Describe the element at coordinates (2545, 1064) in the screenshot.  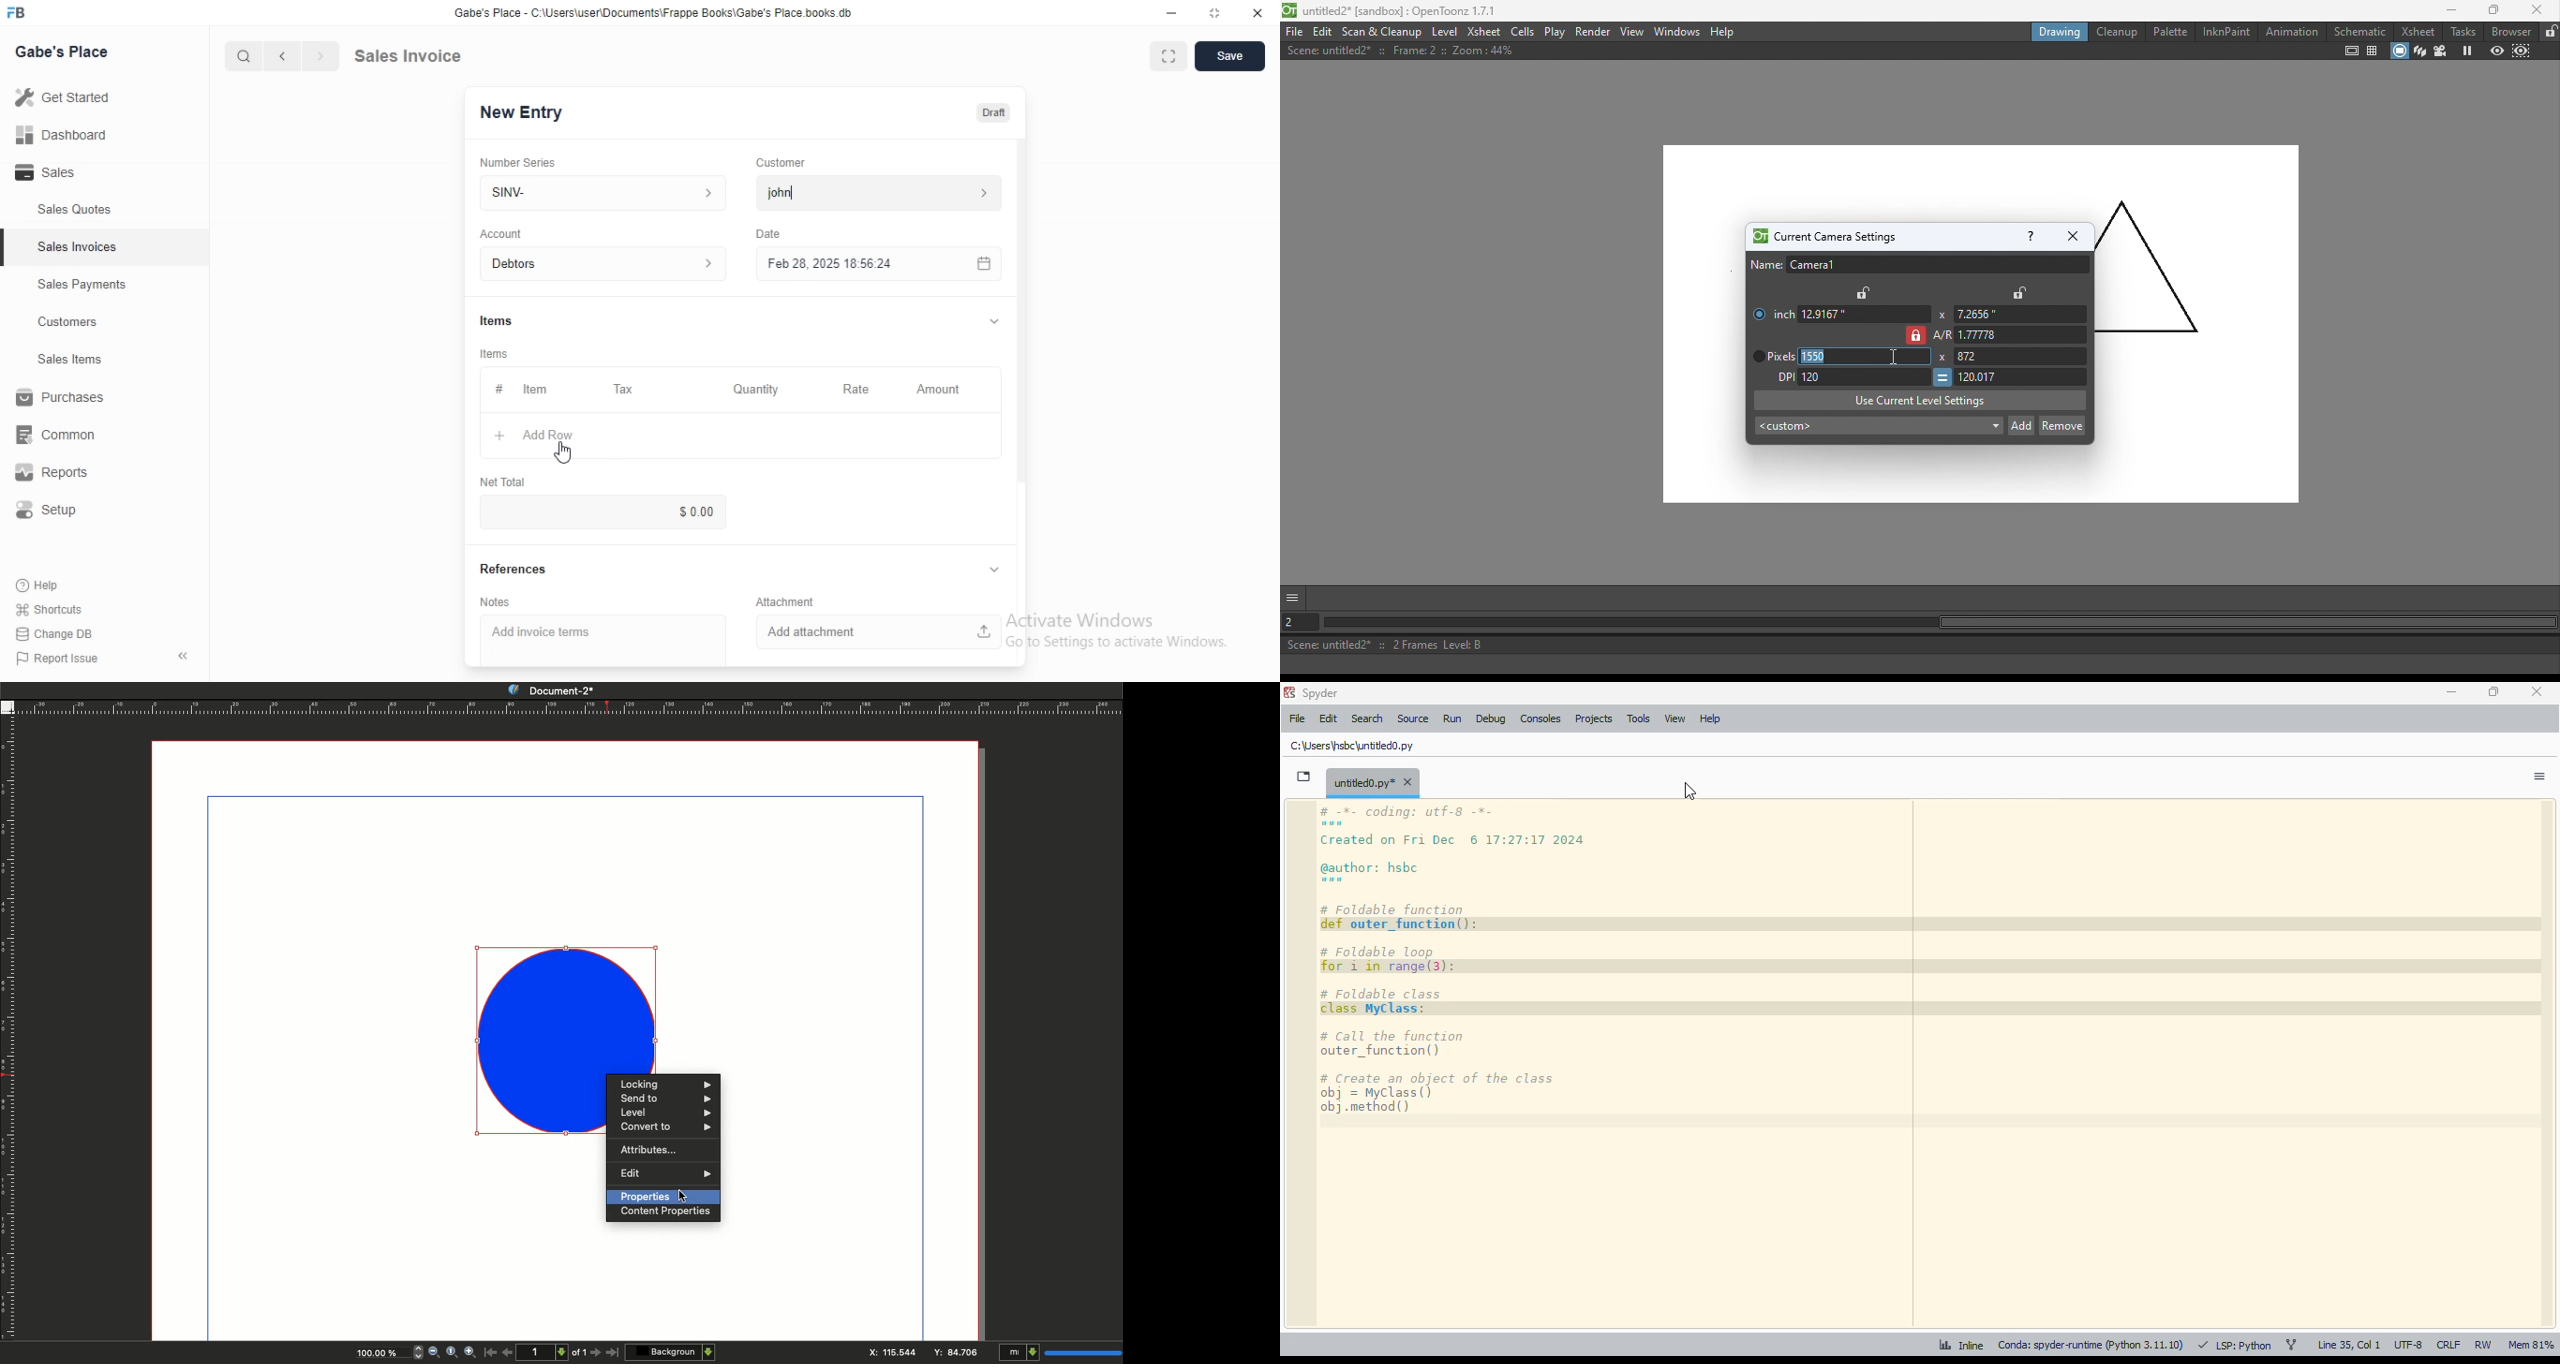
I see `scrollbar` at that location.